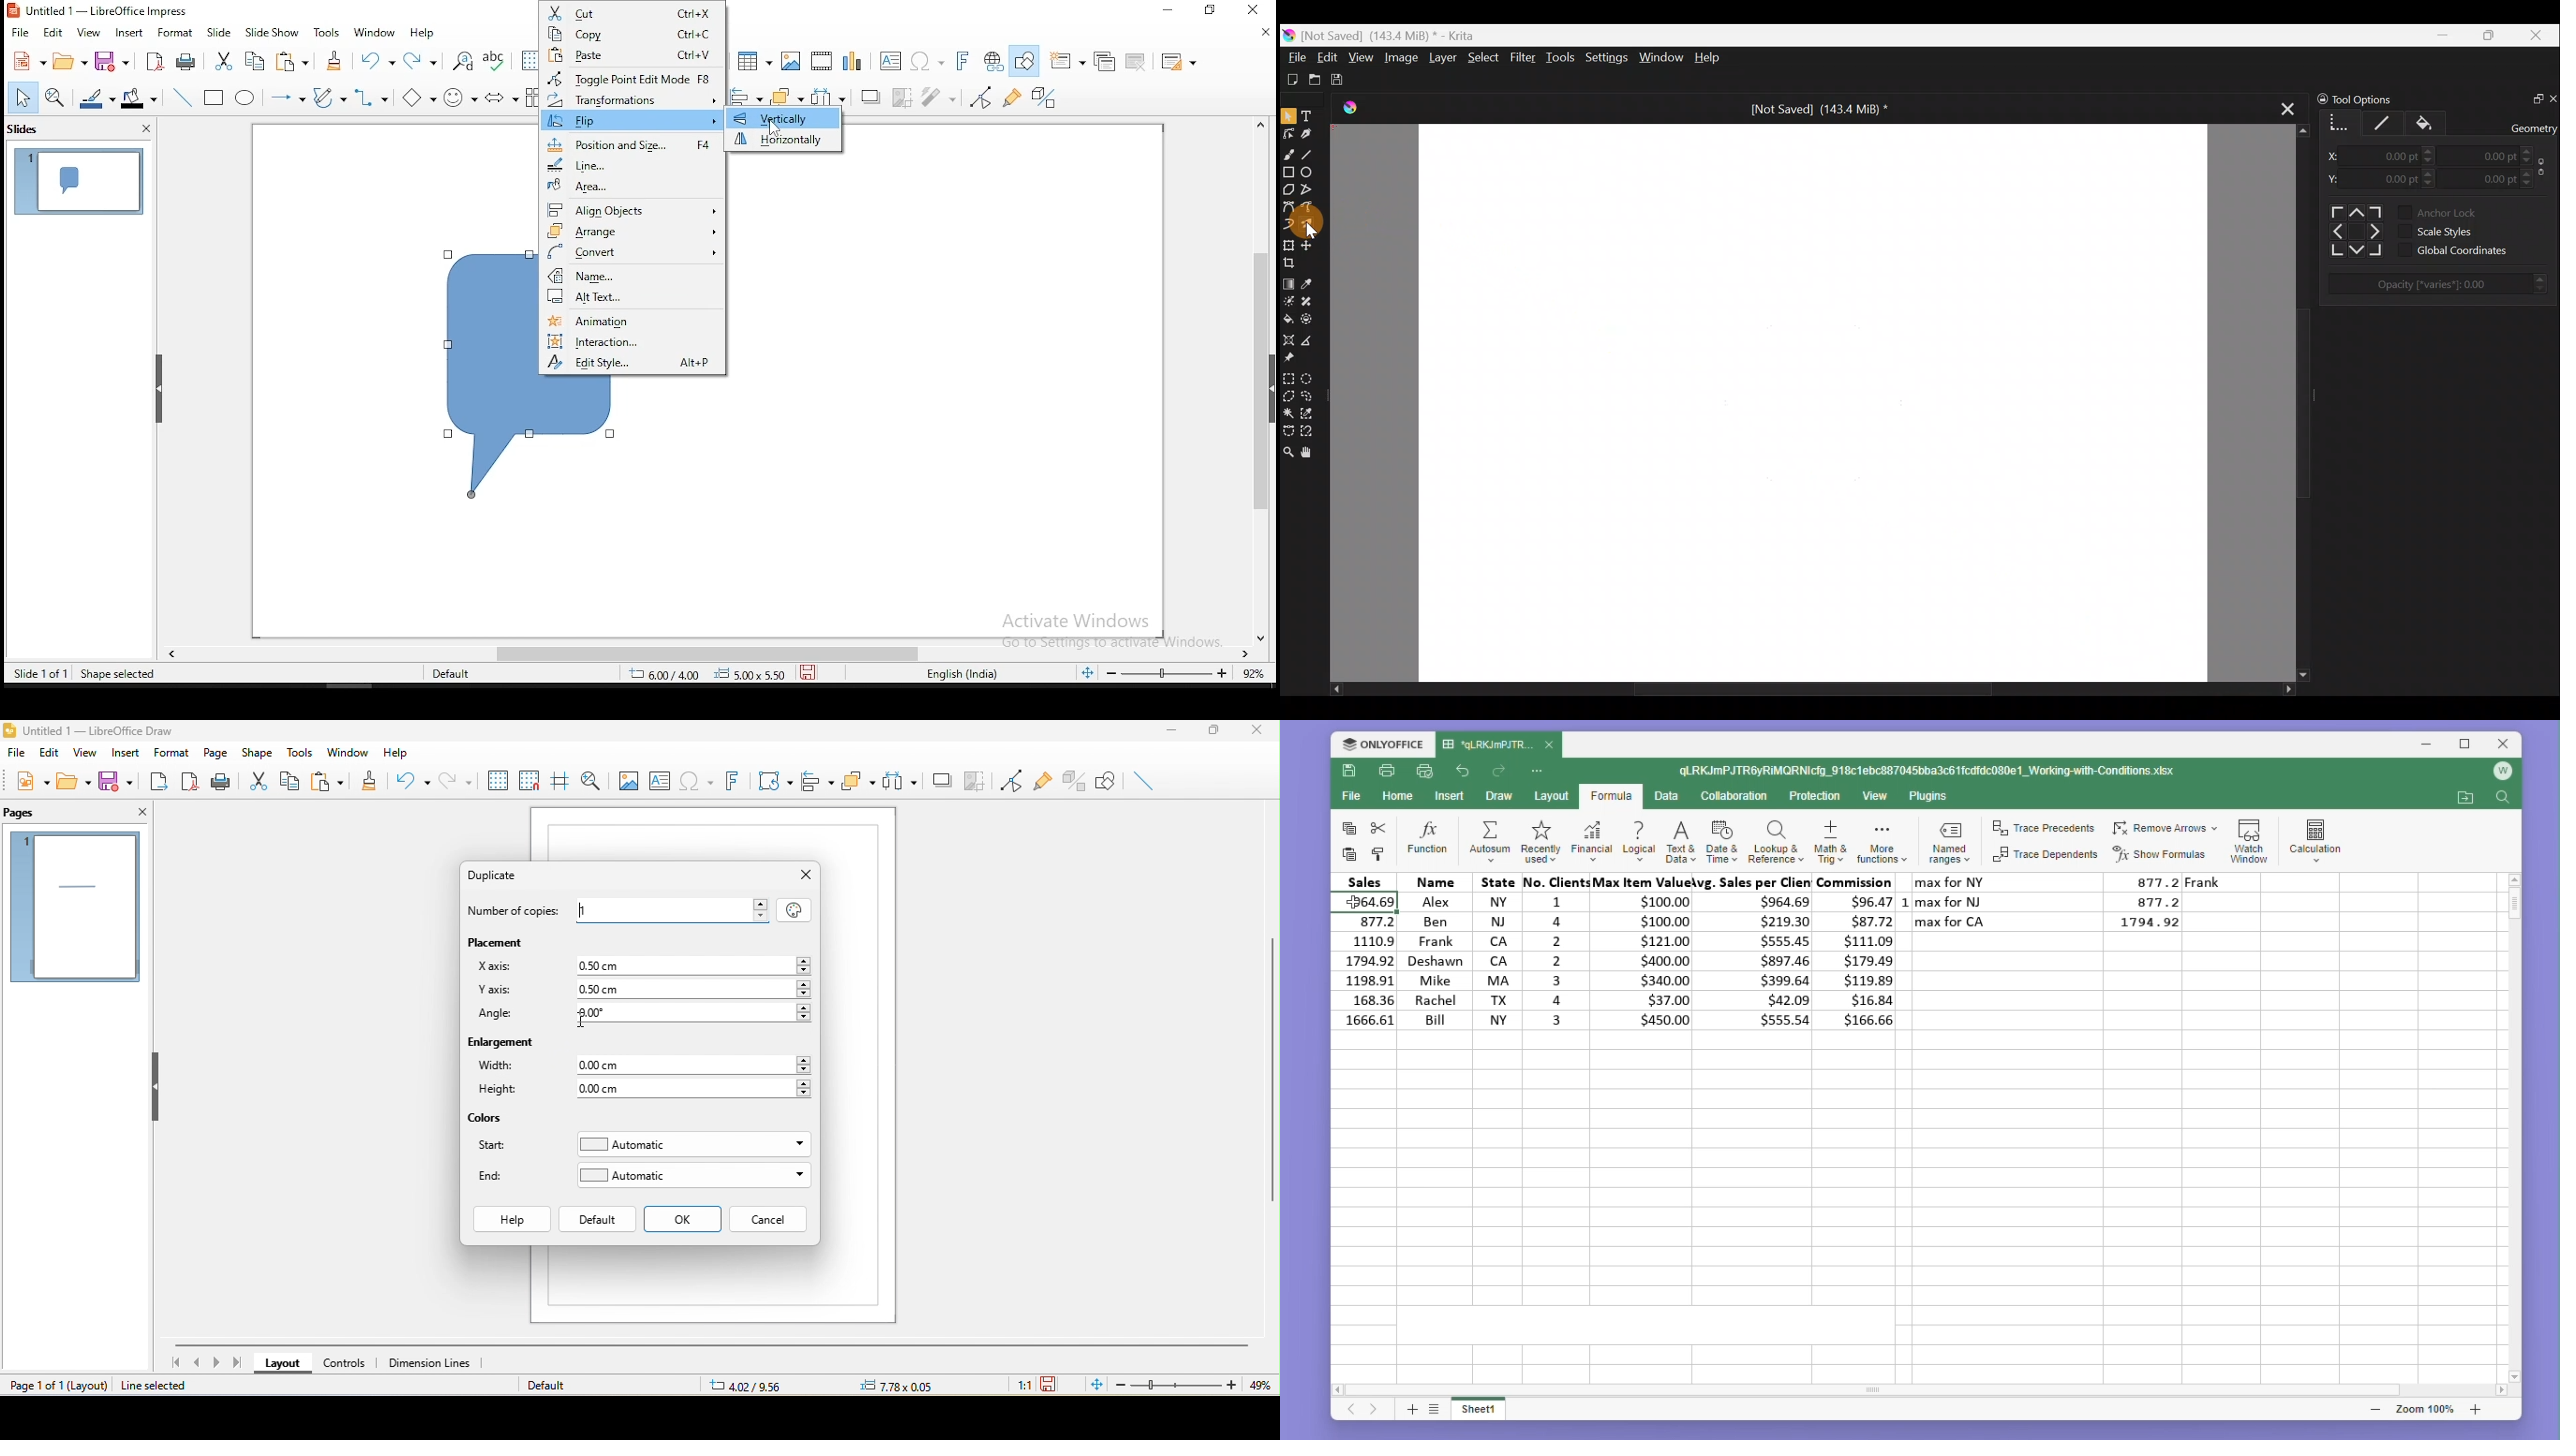 Image resolution: width=2576 pixels, height=1456 pixels. Describe the element at coordinates (1288, 319) in the screenshot. I see `Fill a contiguous area of color with color` at that location.